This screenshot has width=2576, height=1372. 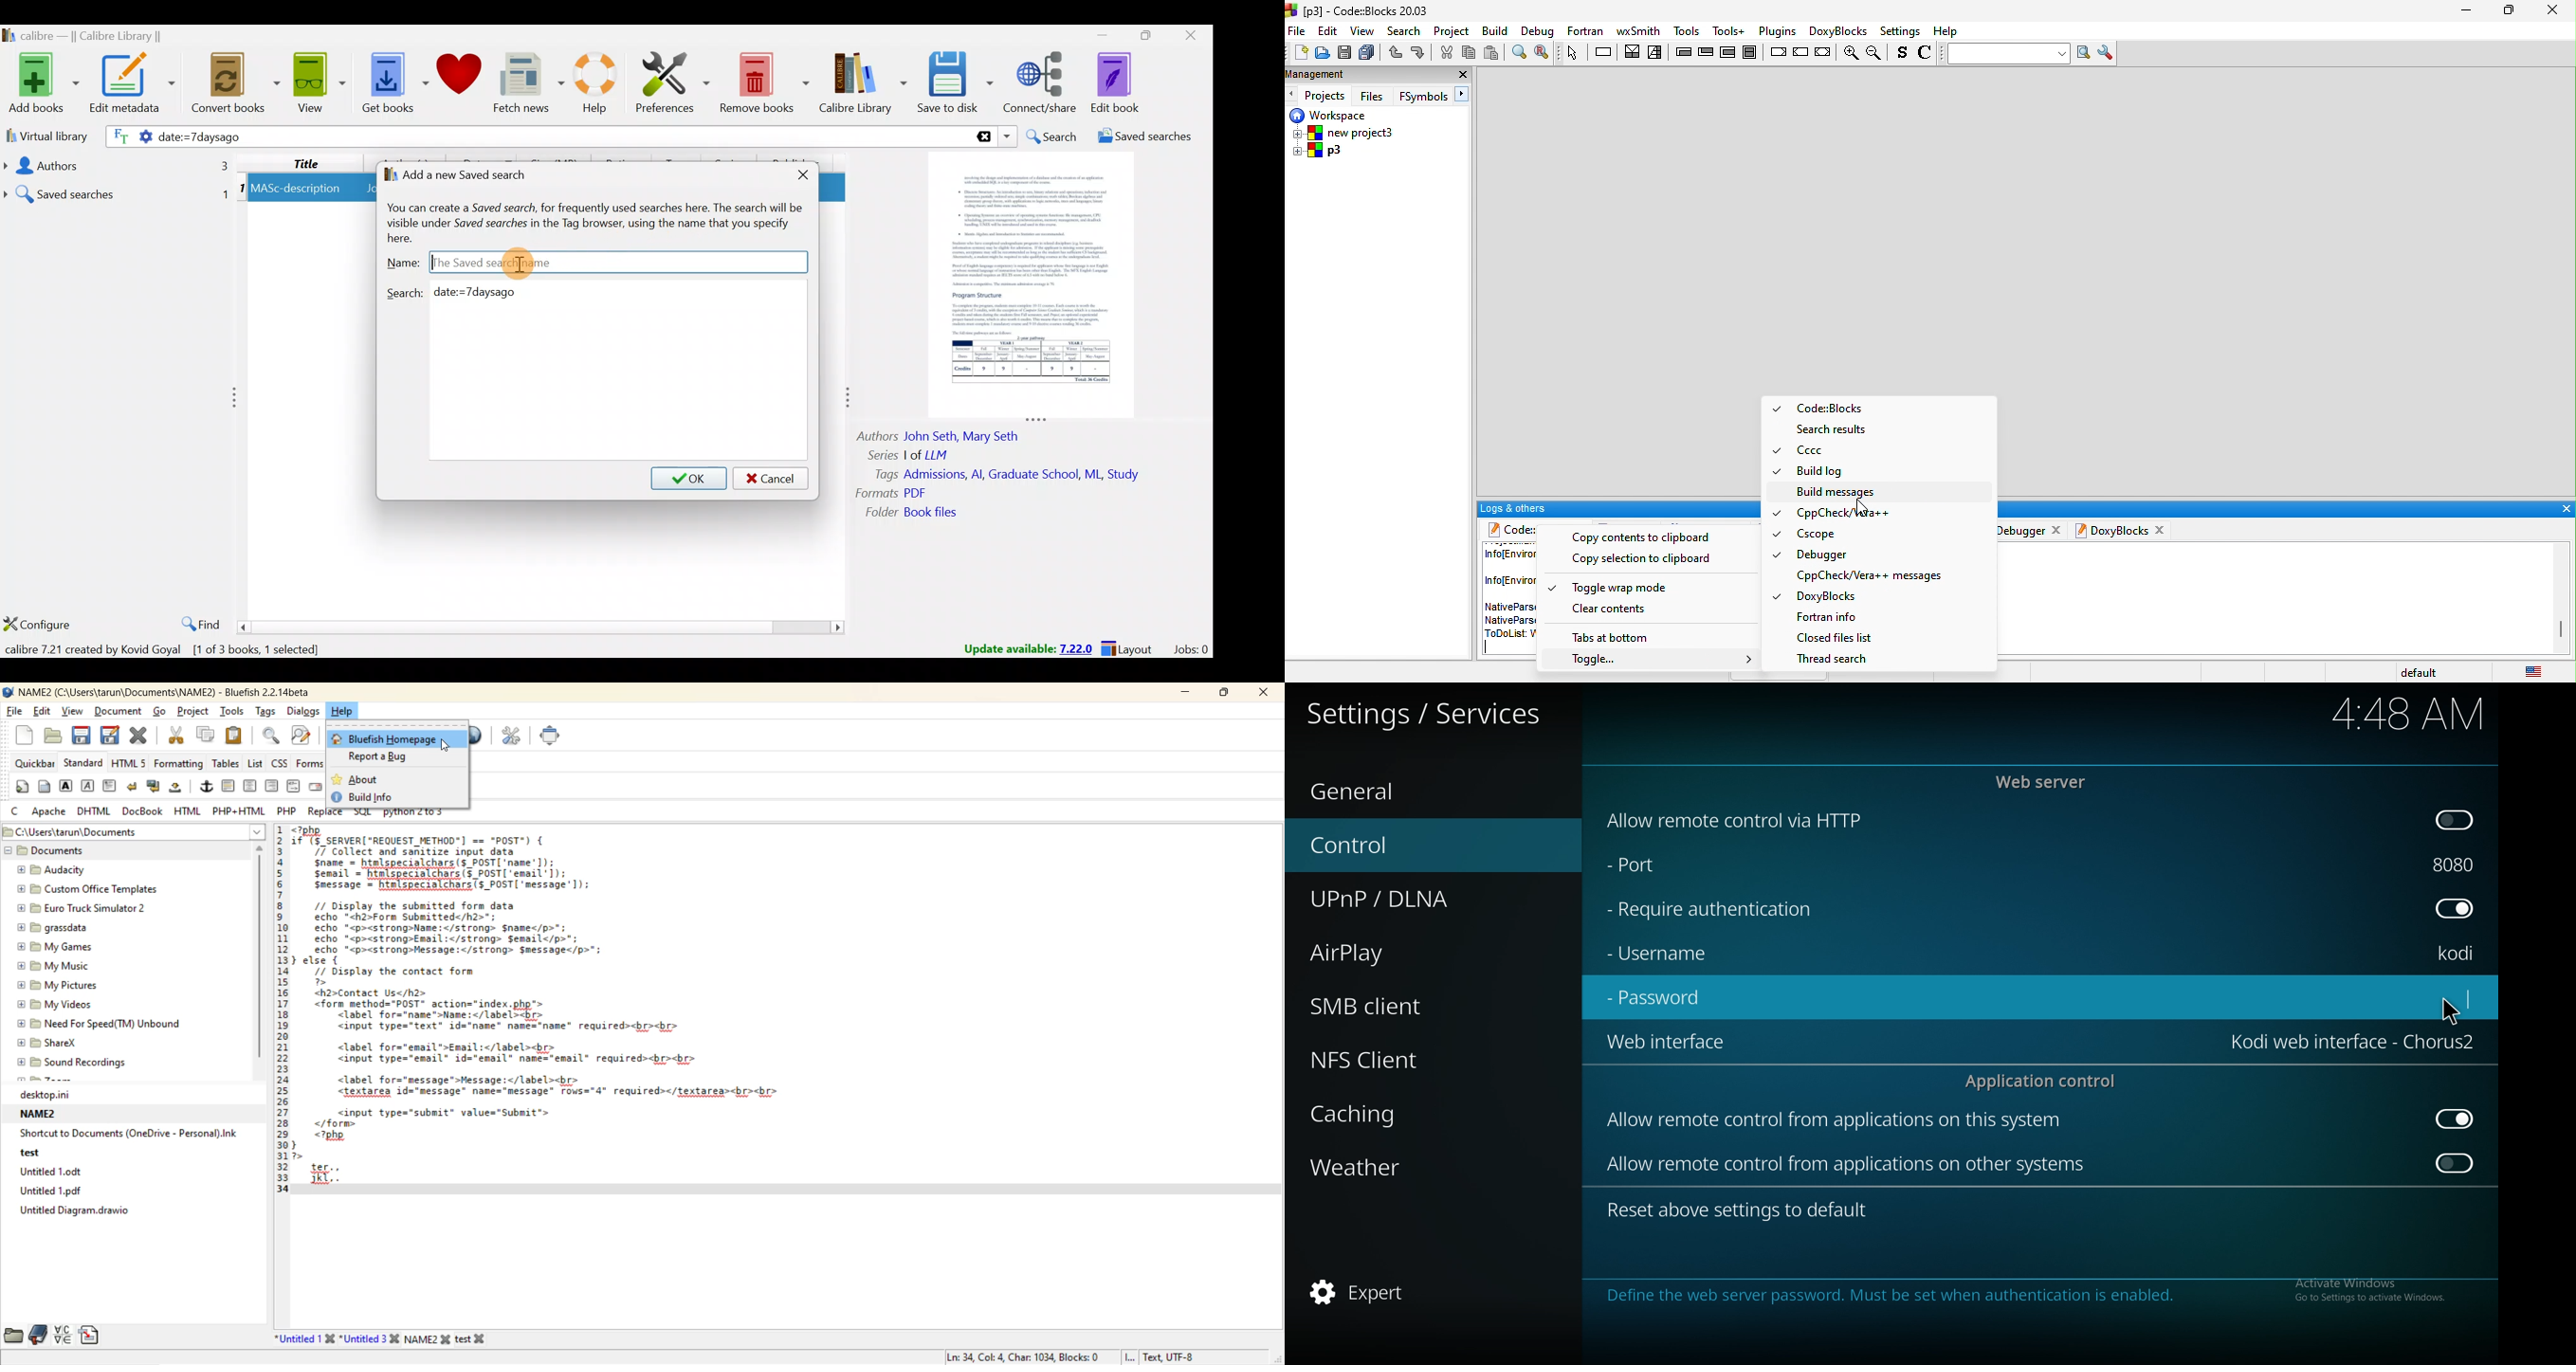 What do you see at coordinates (1377, 844) in the screenshot?
I see `control` at bounding box center [1377, 844].